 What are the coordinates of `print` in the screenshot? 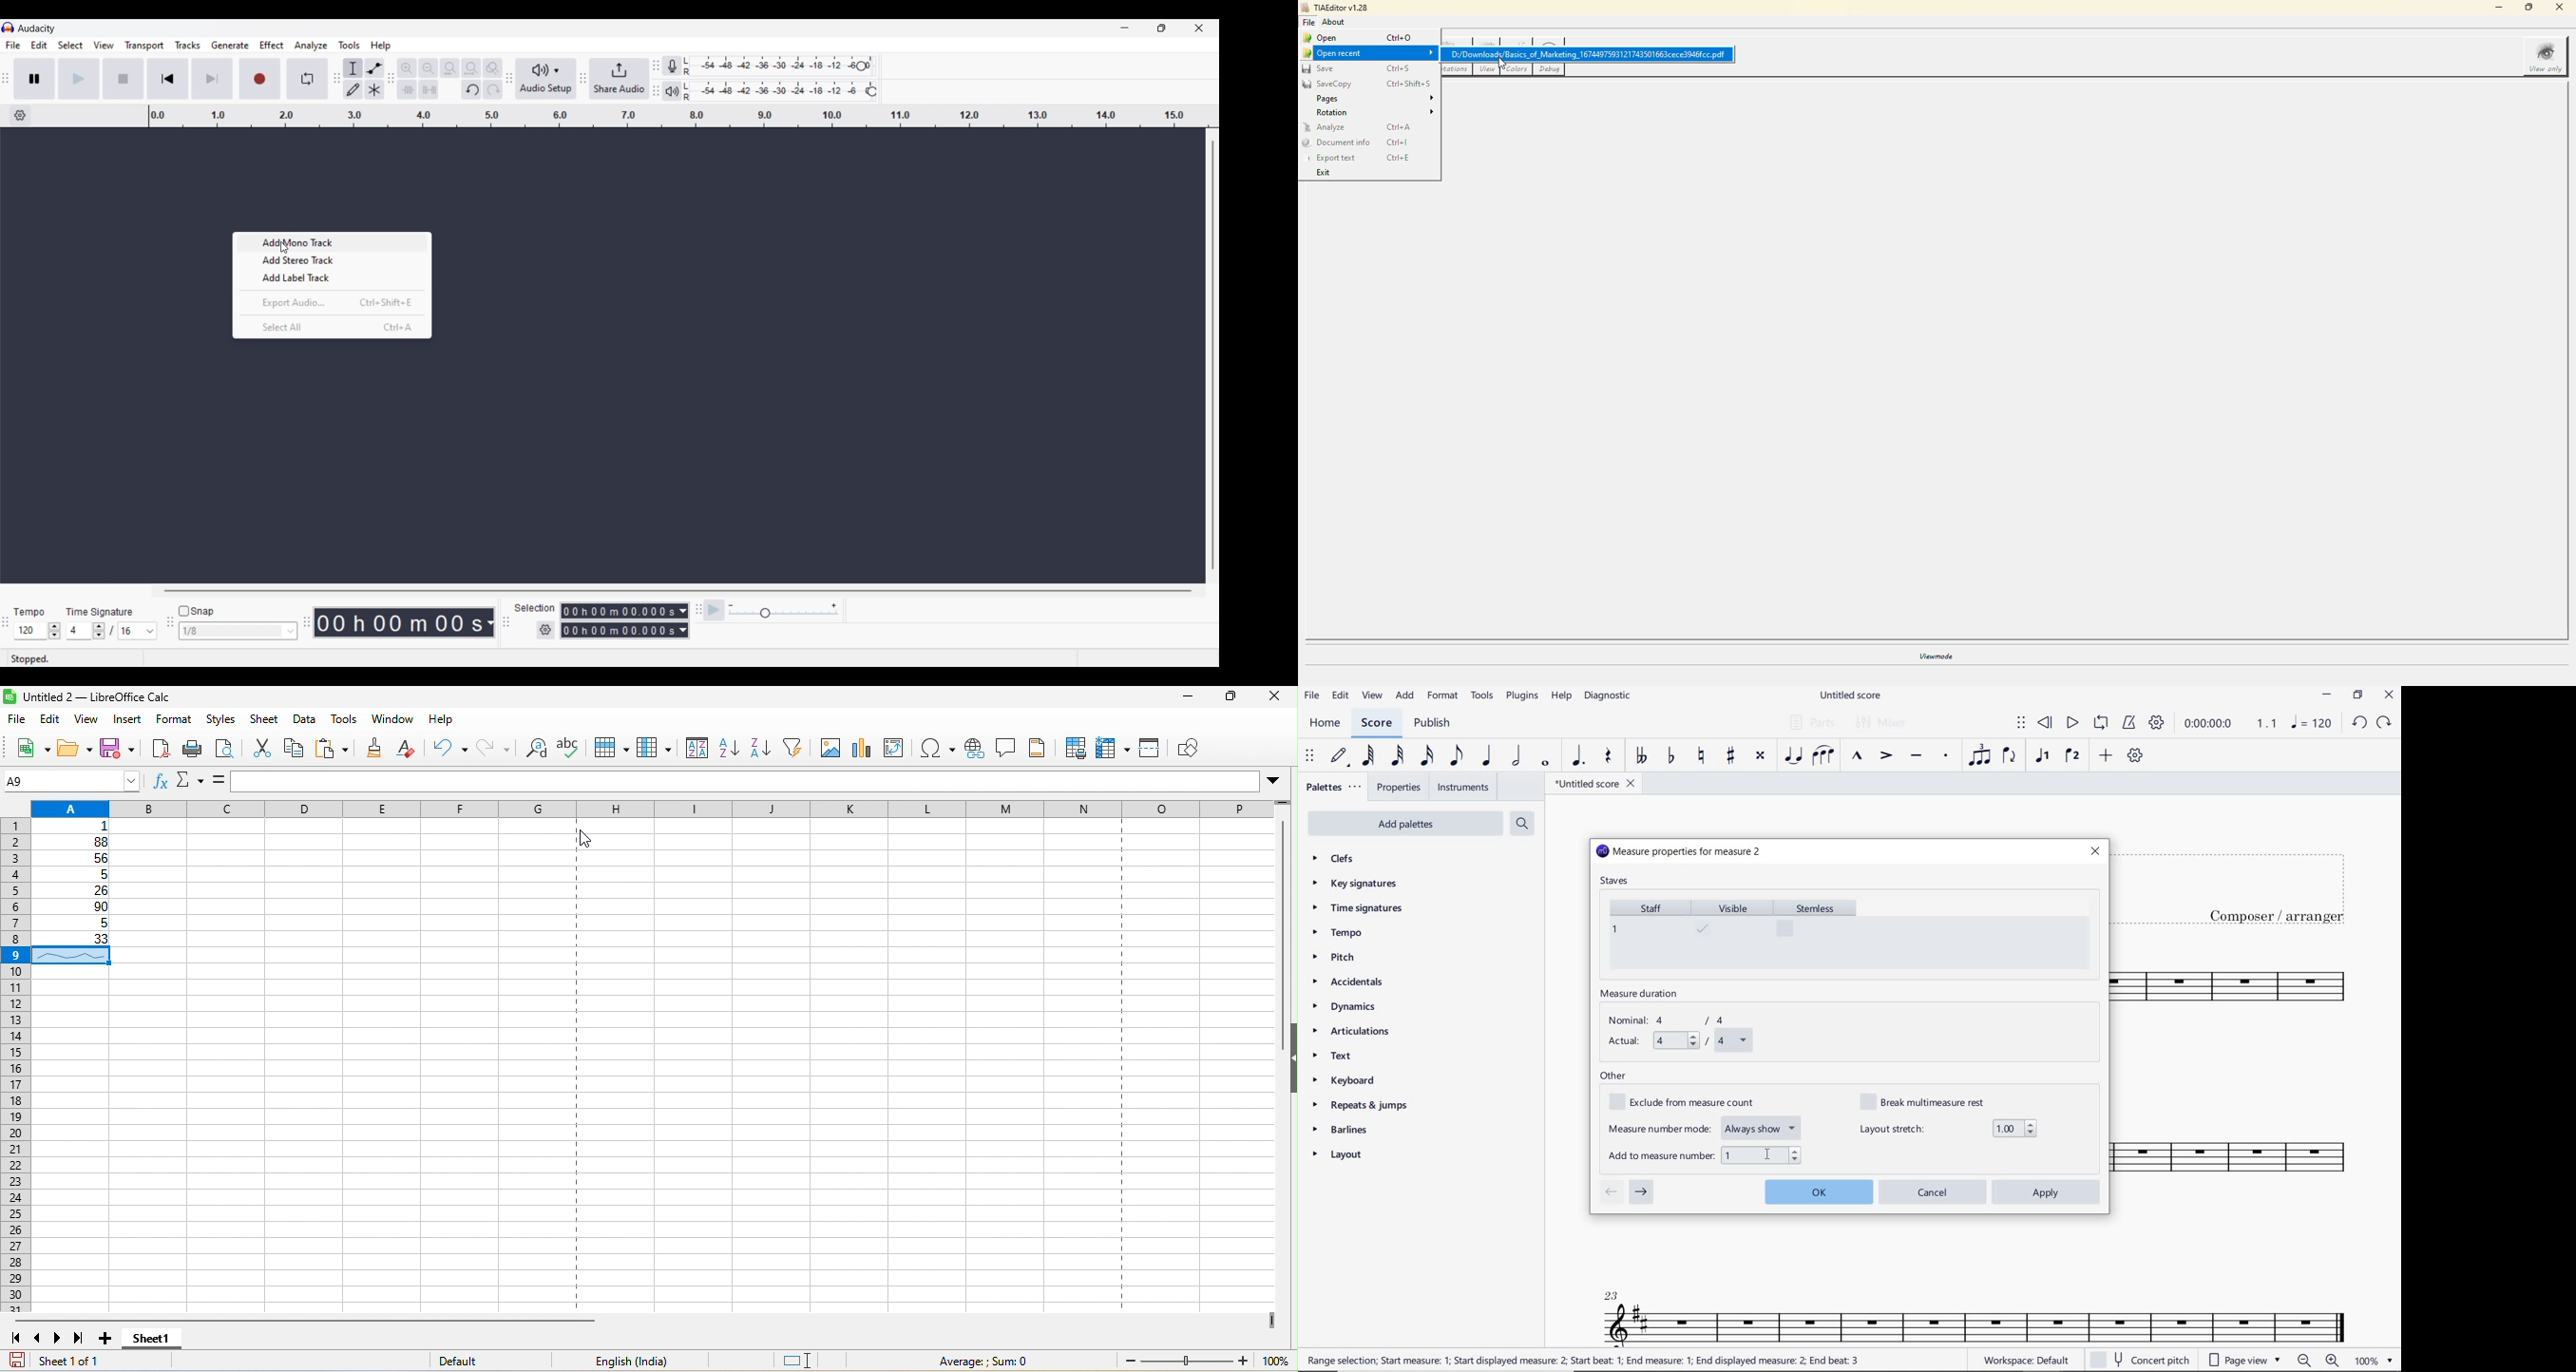 It's located at (197, 749).